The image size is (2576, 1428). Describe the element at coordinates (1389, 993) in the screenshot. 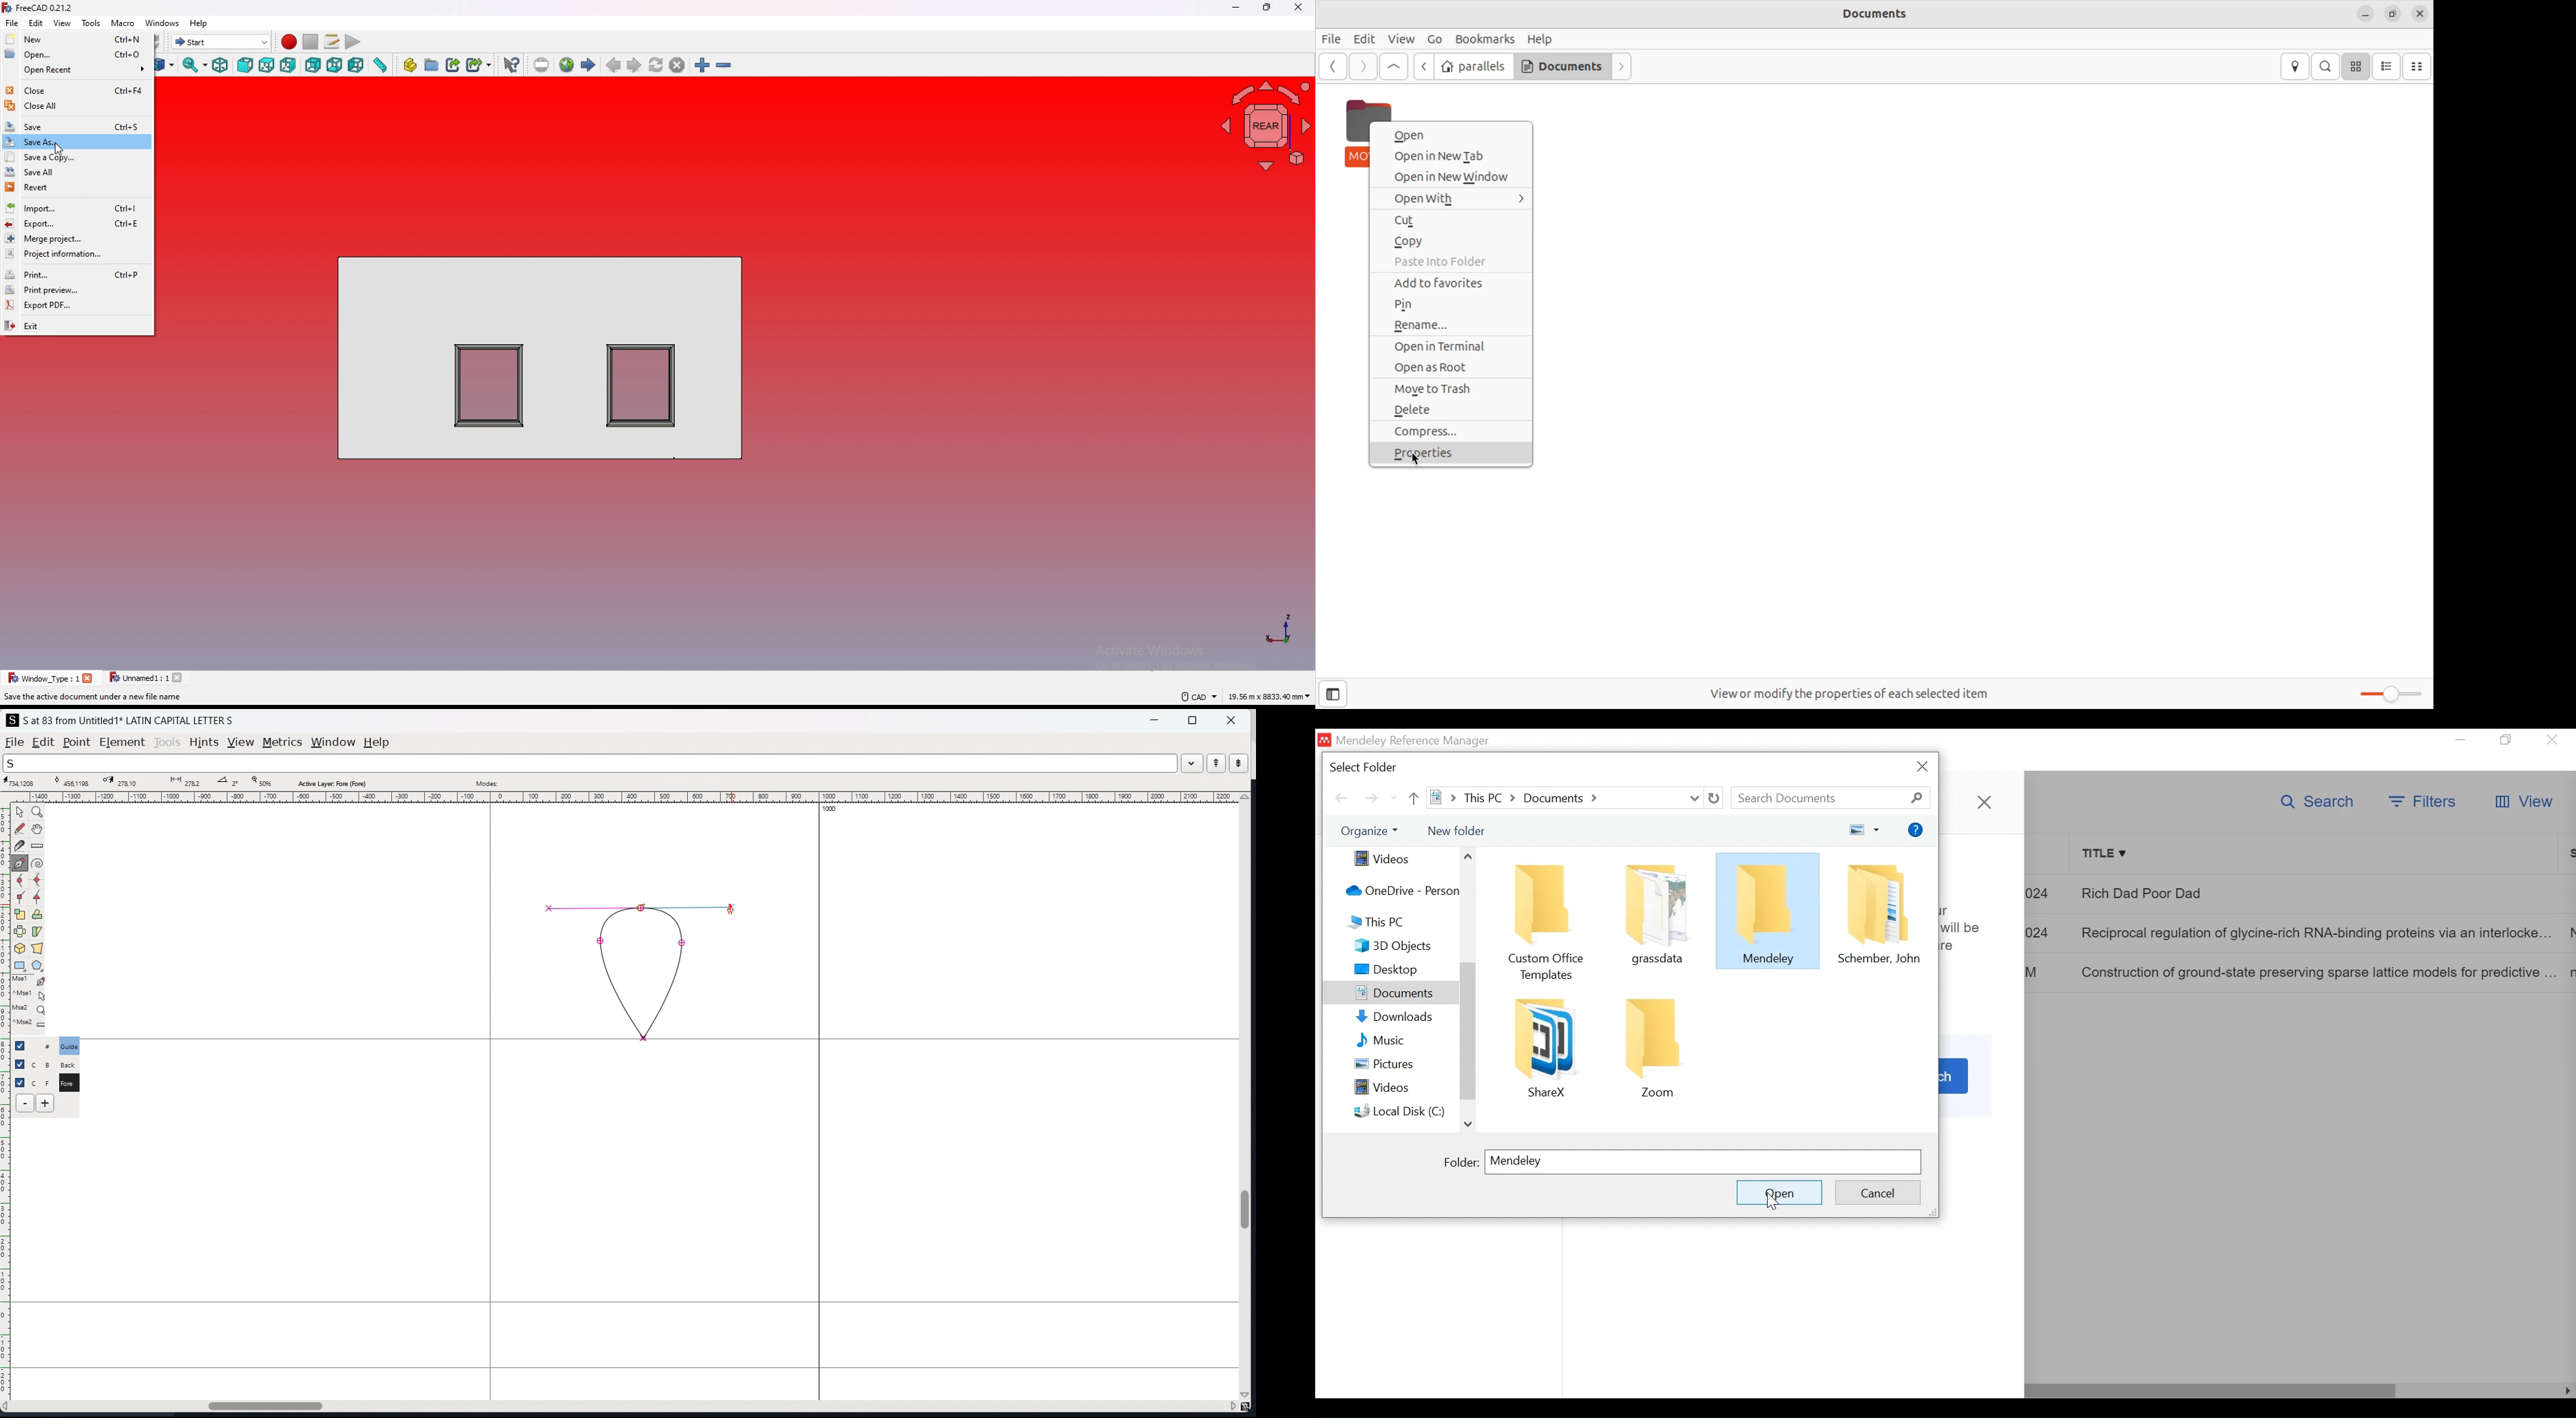

I see `Documents` at that location.